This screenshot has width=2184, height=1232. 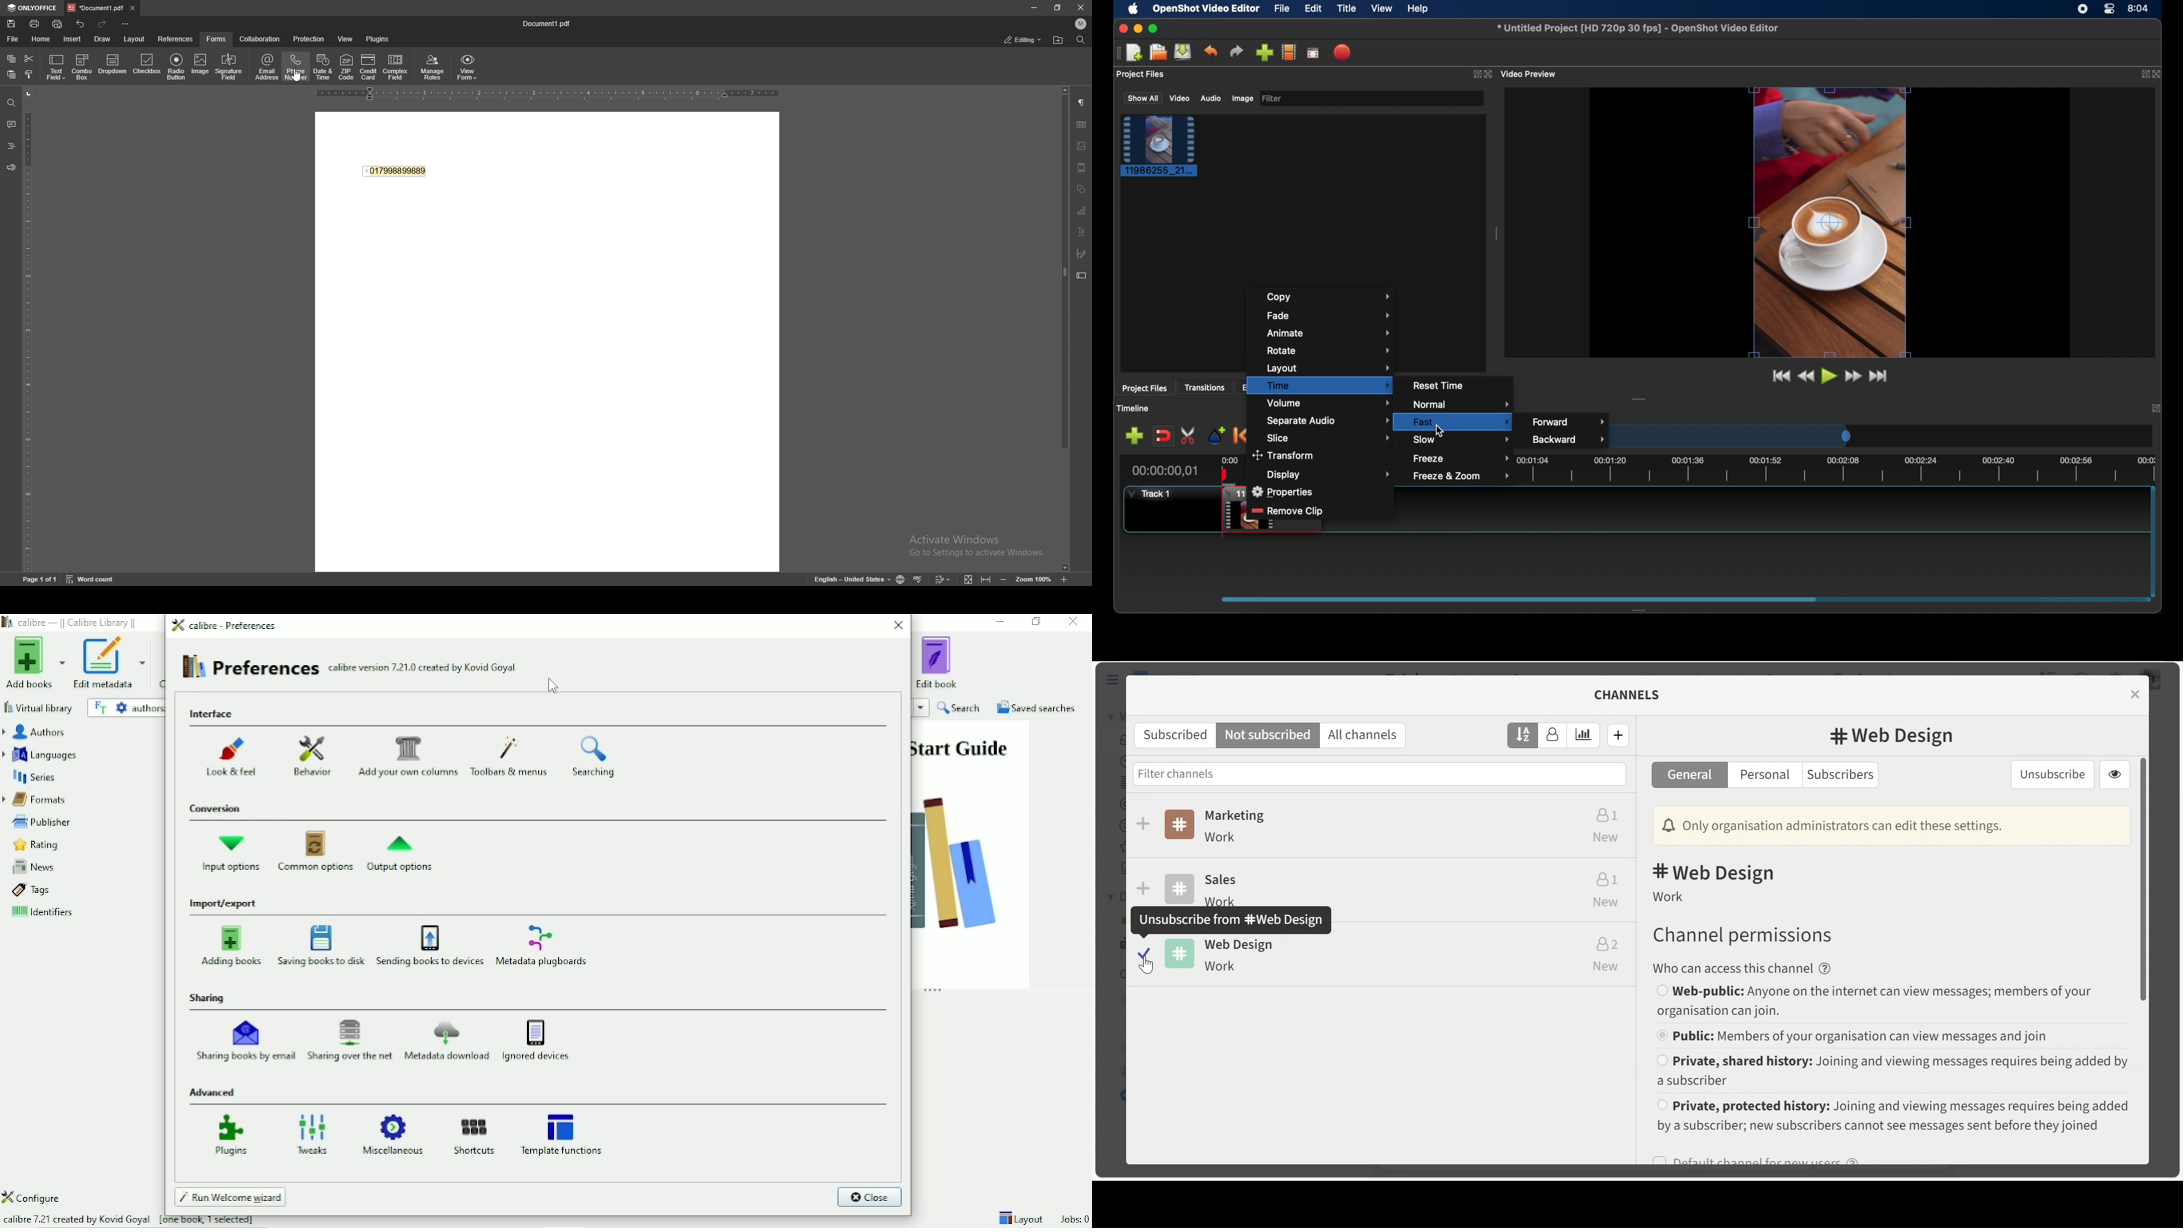 What do you see at coordinates (1081, 24) in the screenshot?
I see `profile` at bounding box center [1081, 24].